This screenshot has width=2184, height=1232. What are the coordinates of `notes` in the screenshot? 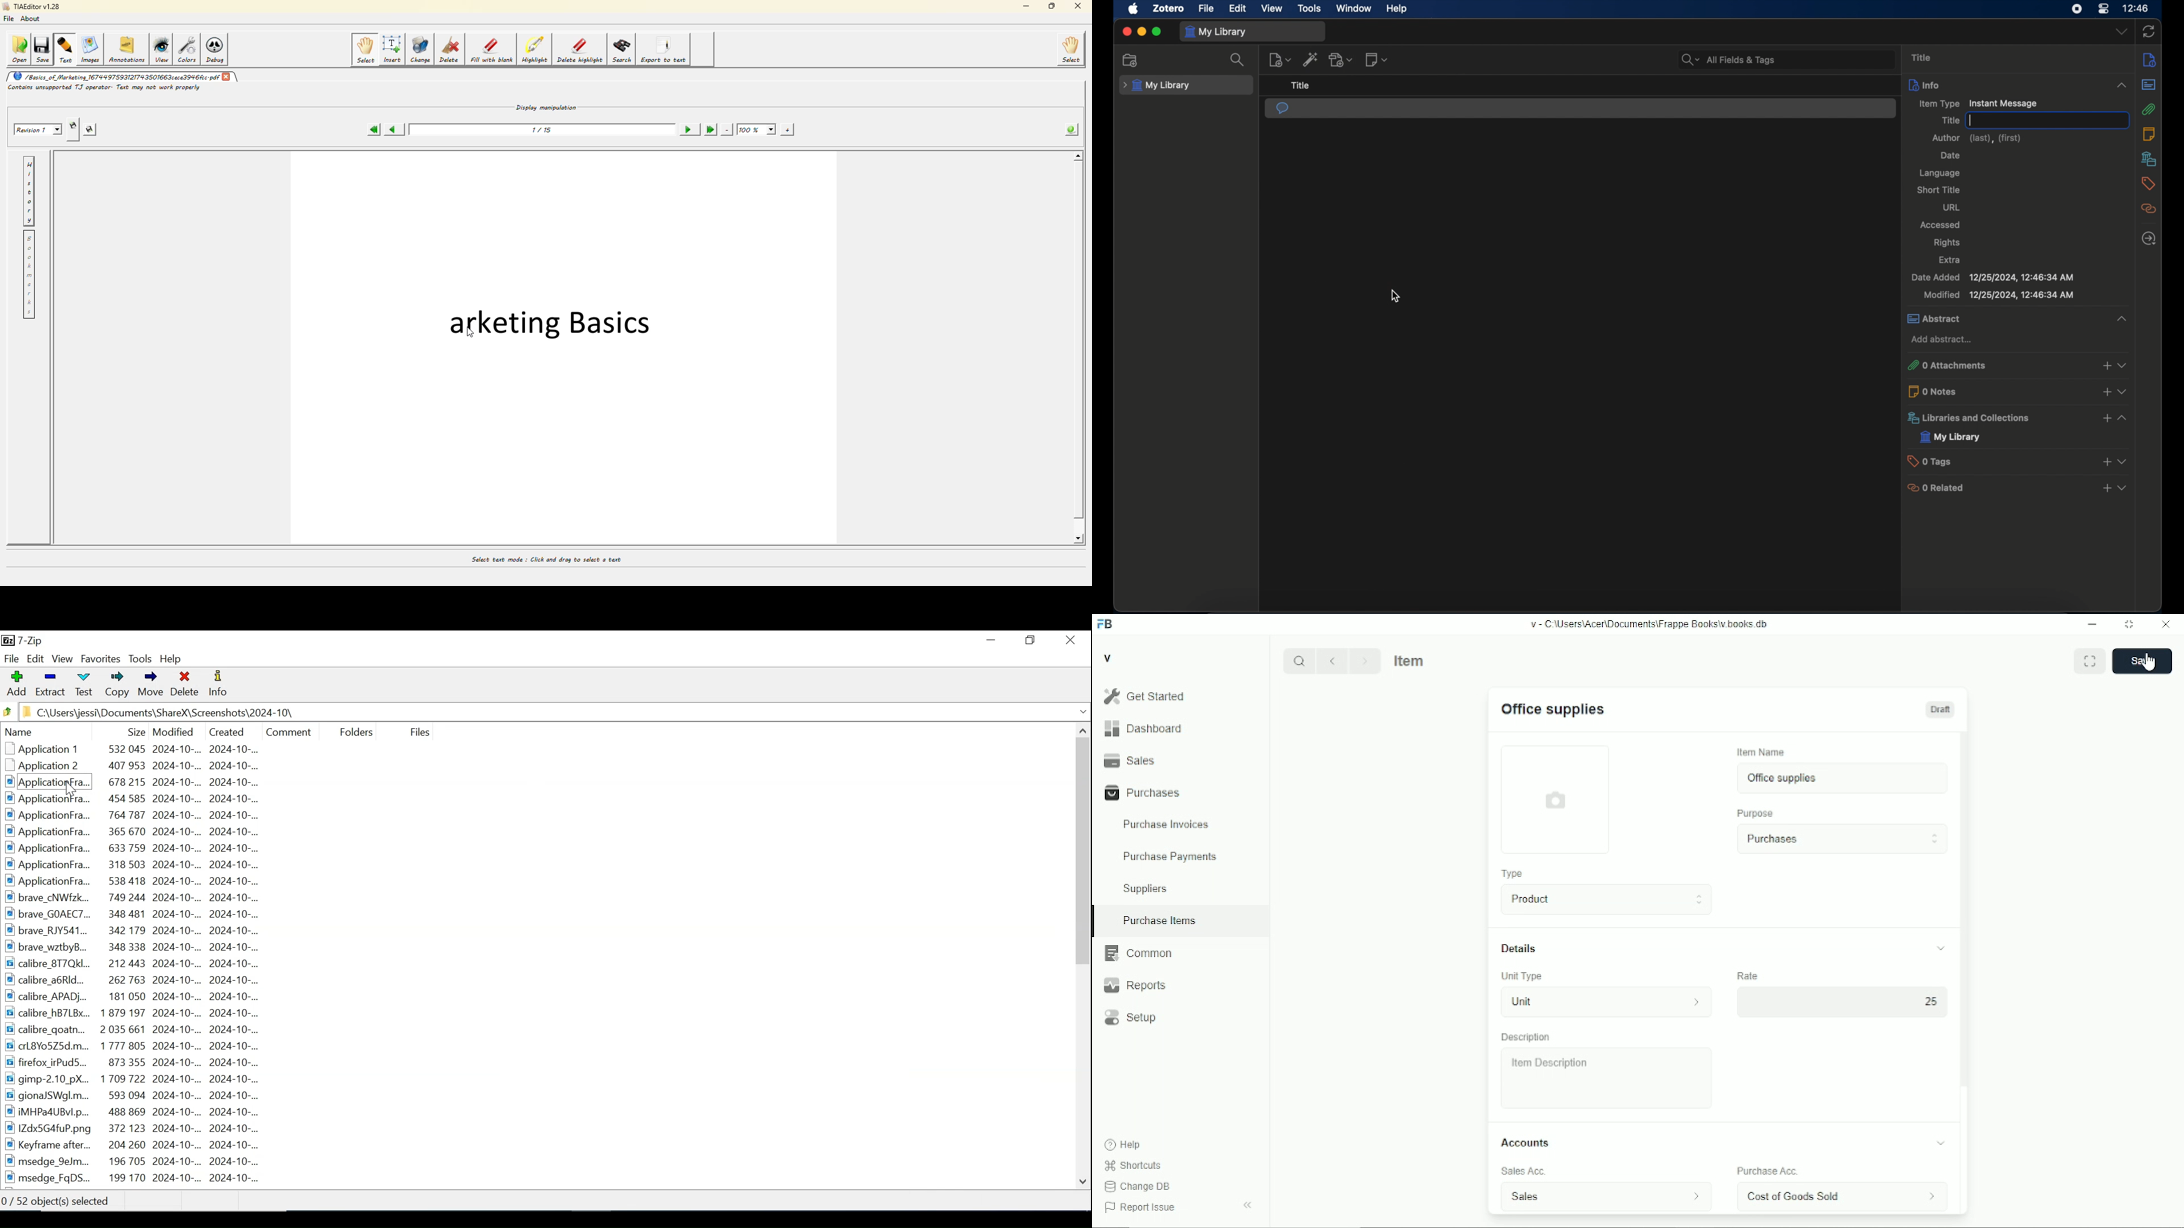 It's located at (2152, 59).